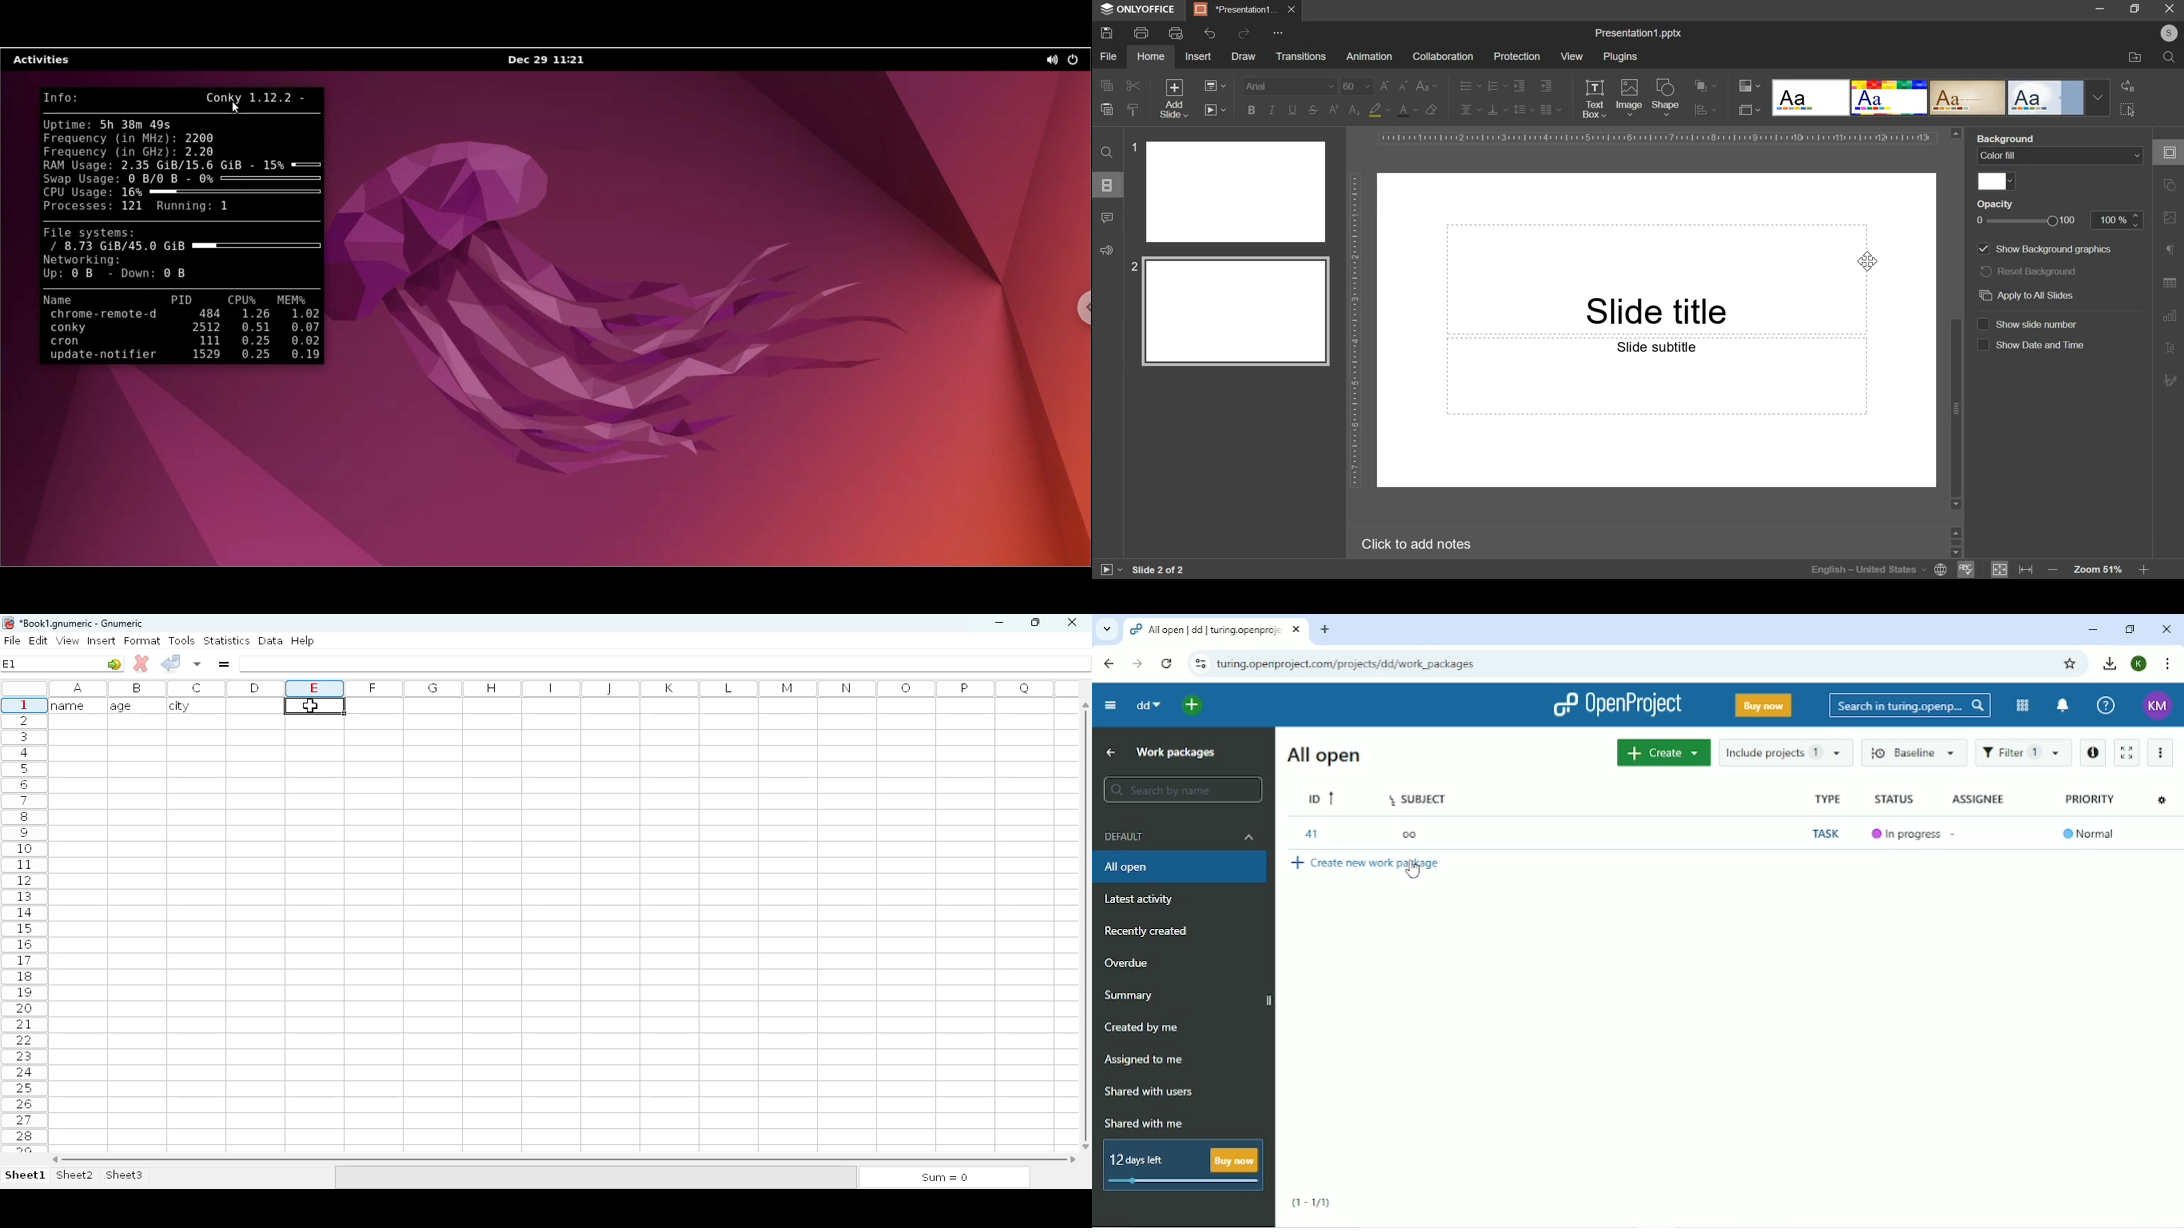 The image size is (2184, 1232). What do you see at coordinates (2162, 751) in the screenshot?
I see `More actions` at bounding box center [2162, 751].